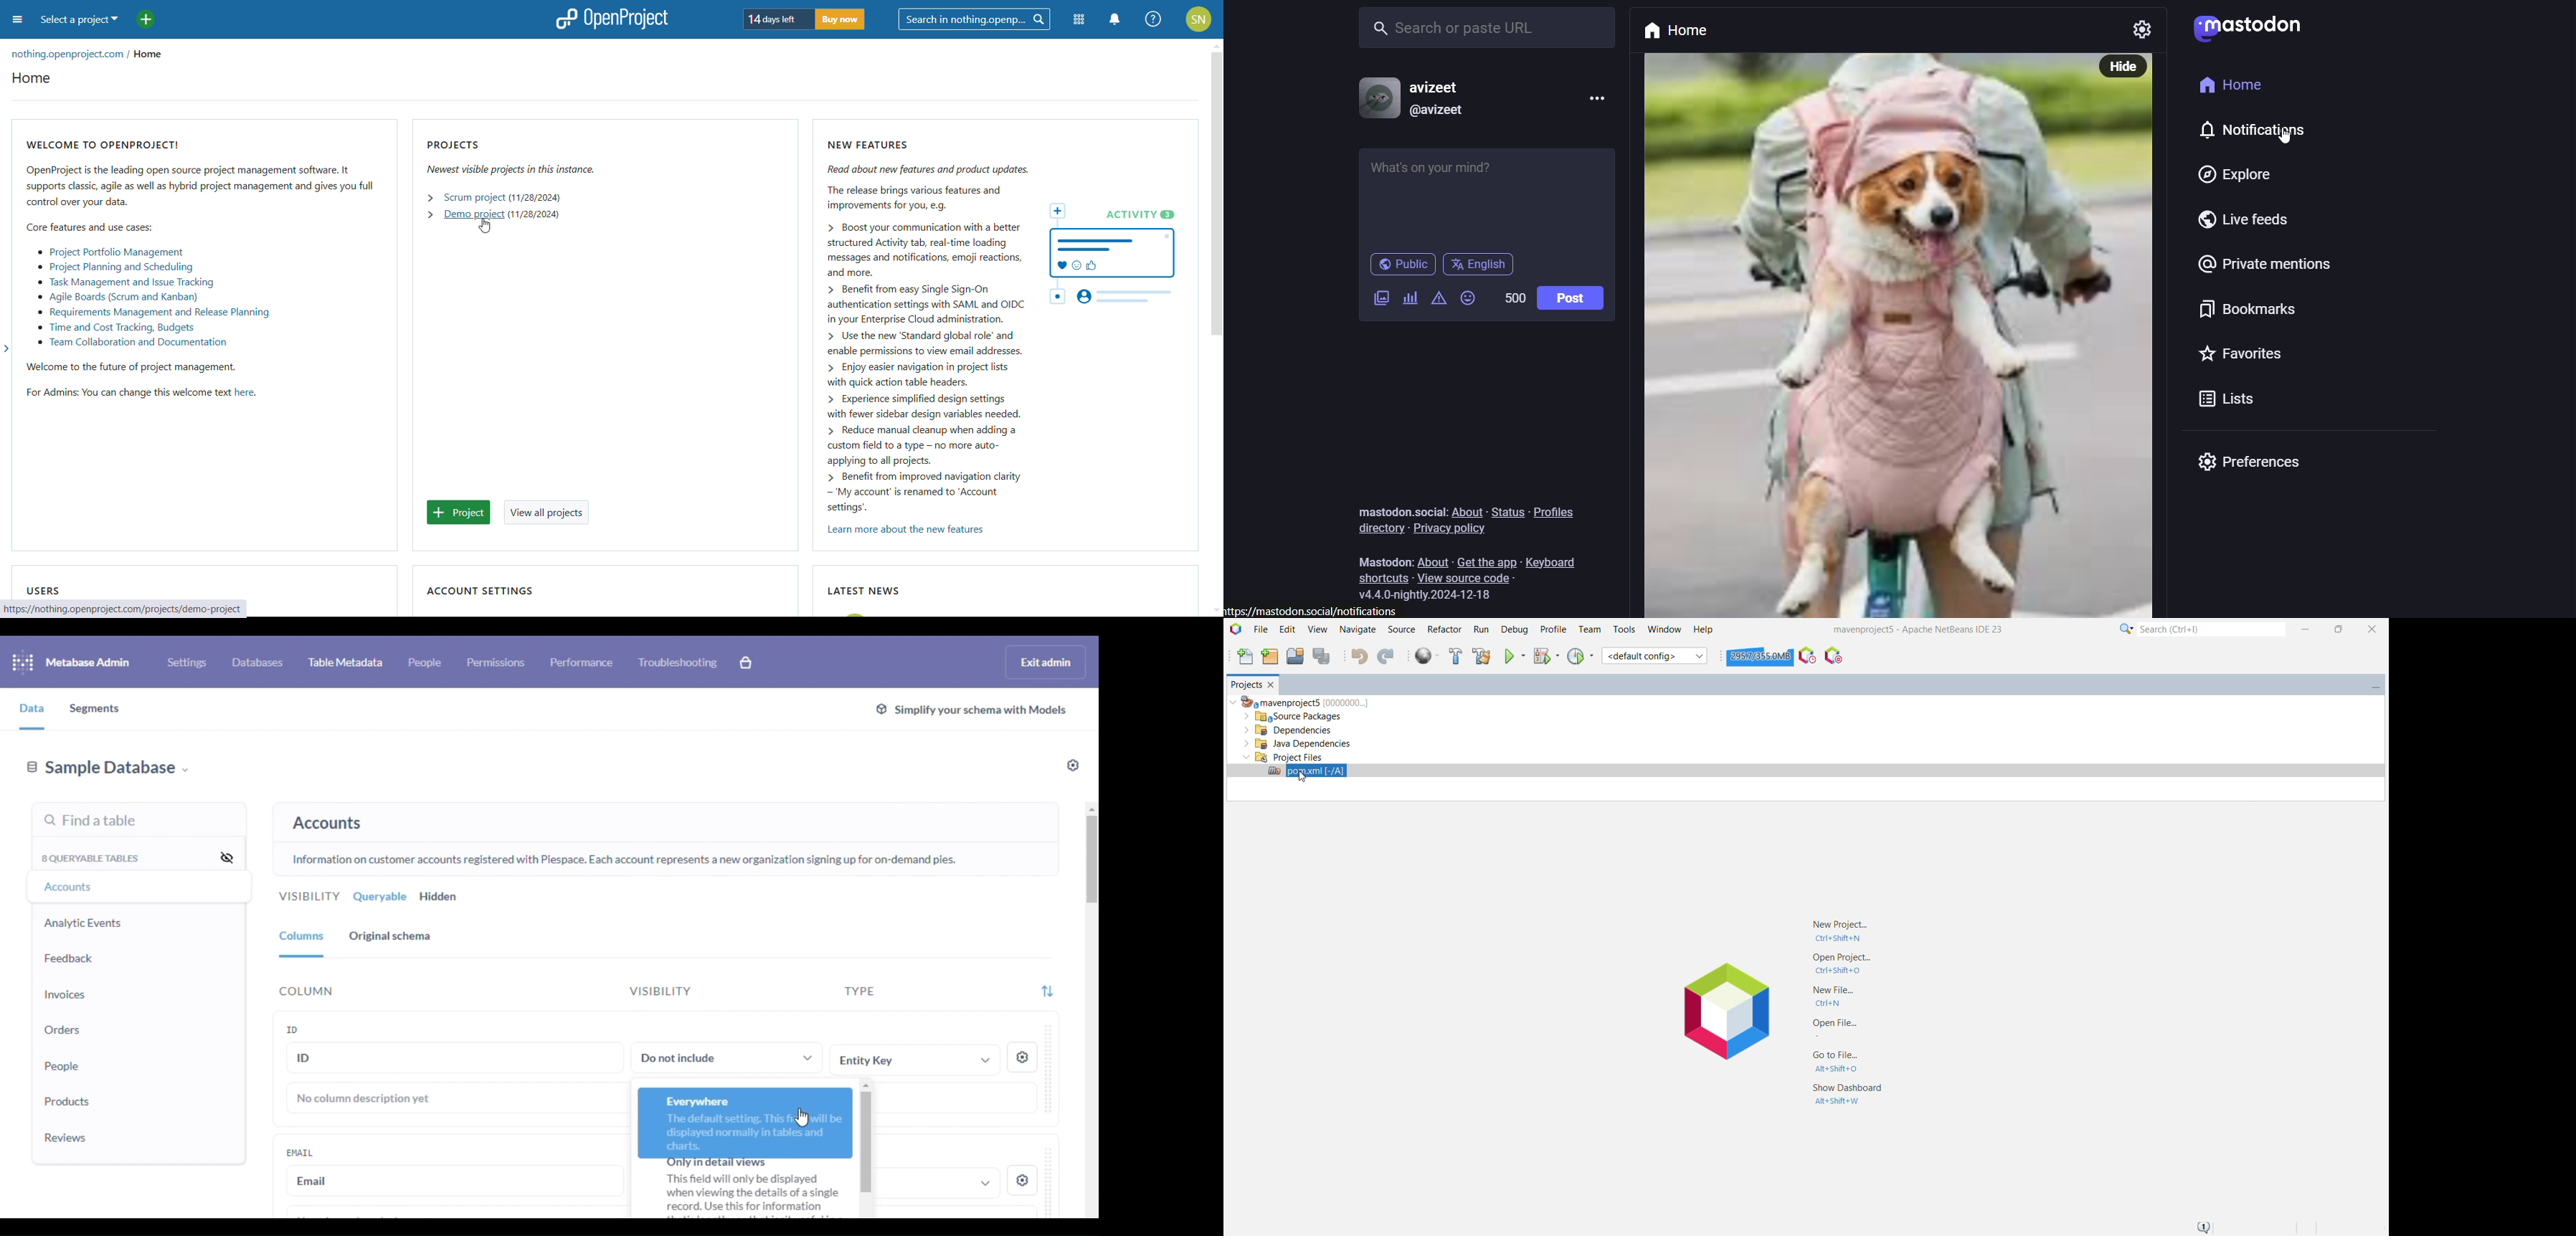 Image resolution: width=2576 pixels, height=1260 pixels. Describe the element at coordinates (187, 663) in the screenshot. I see `settings` at that location.